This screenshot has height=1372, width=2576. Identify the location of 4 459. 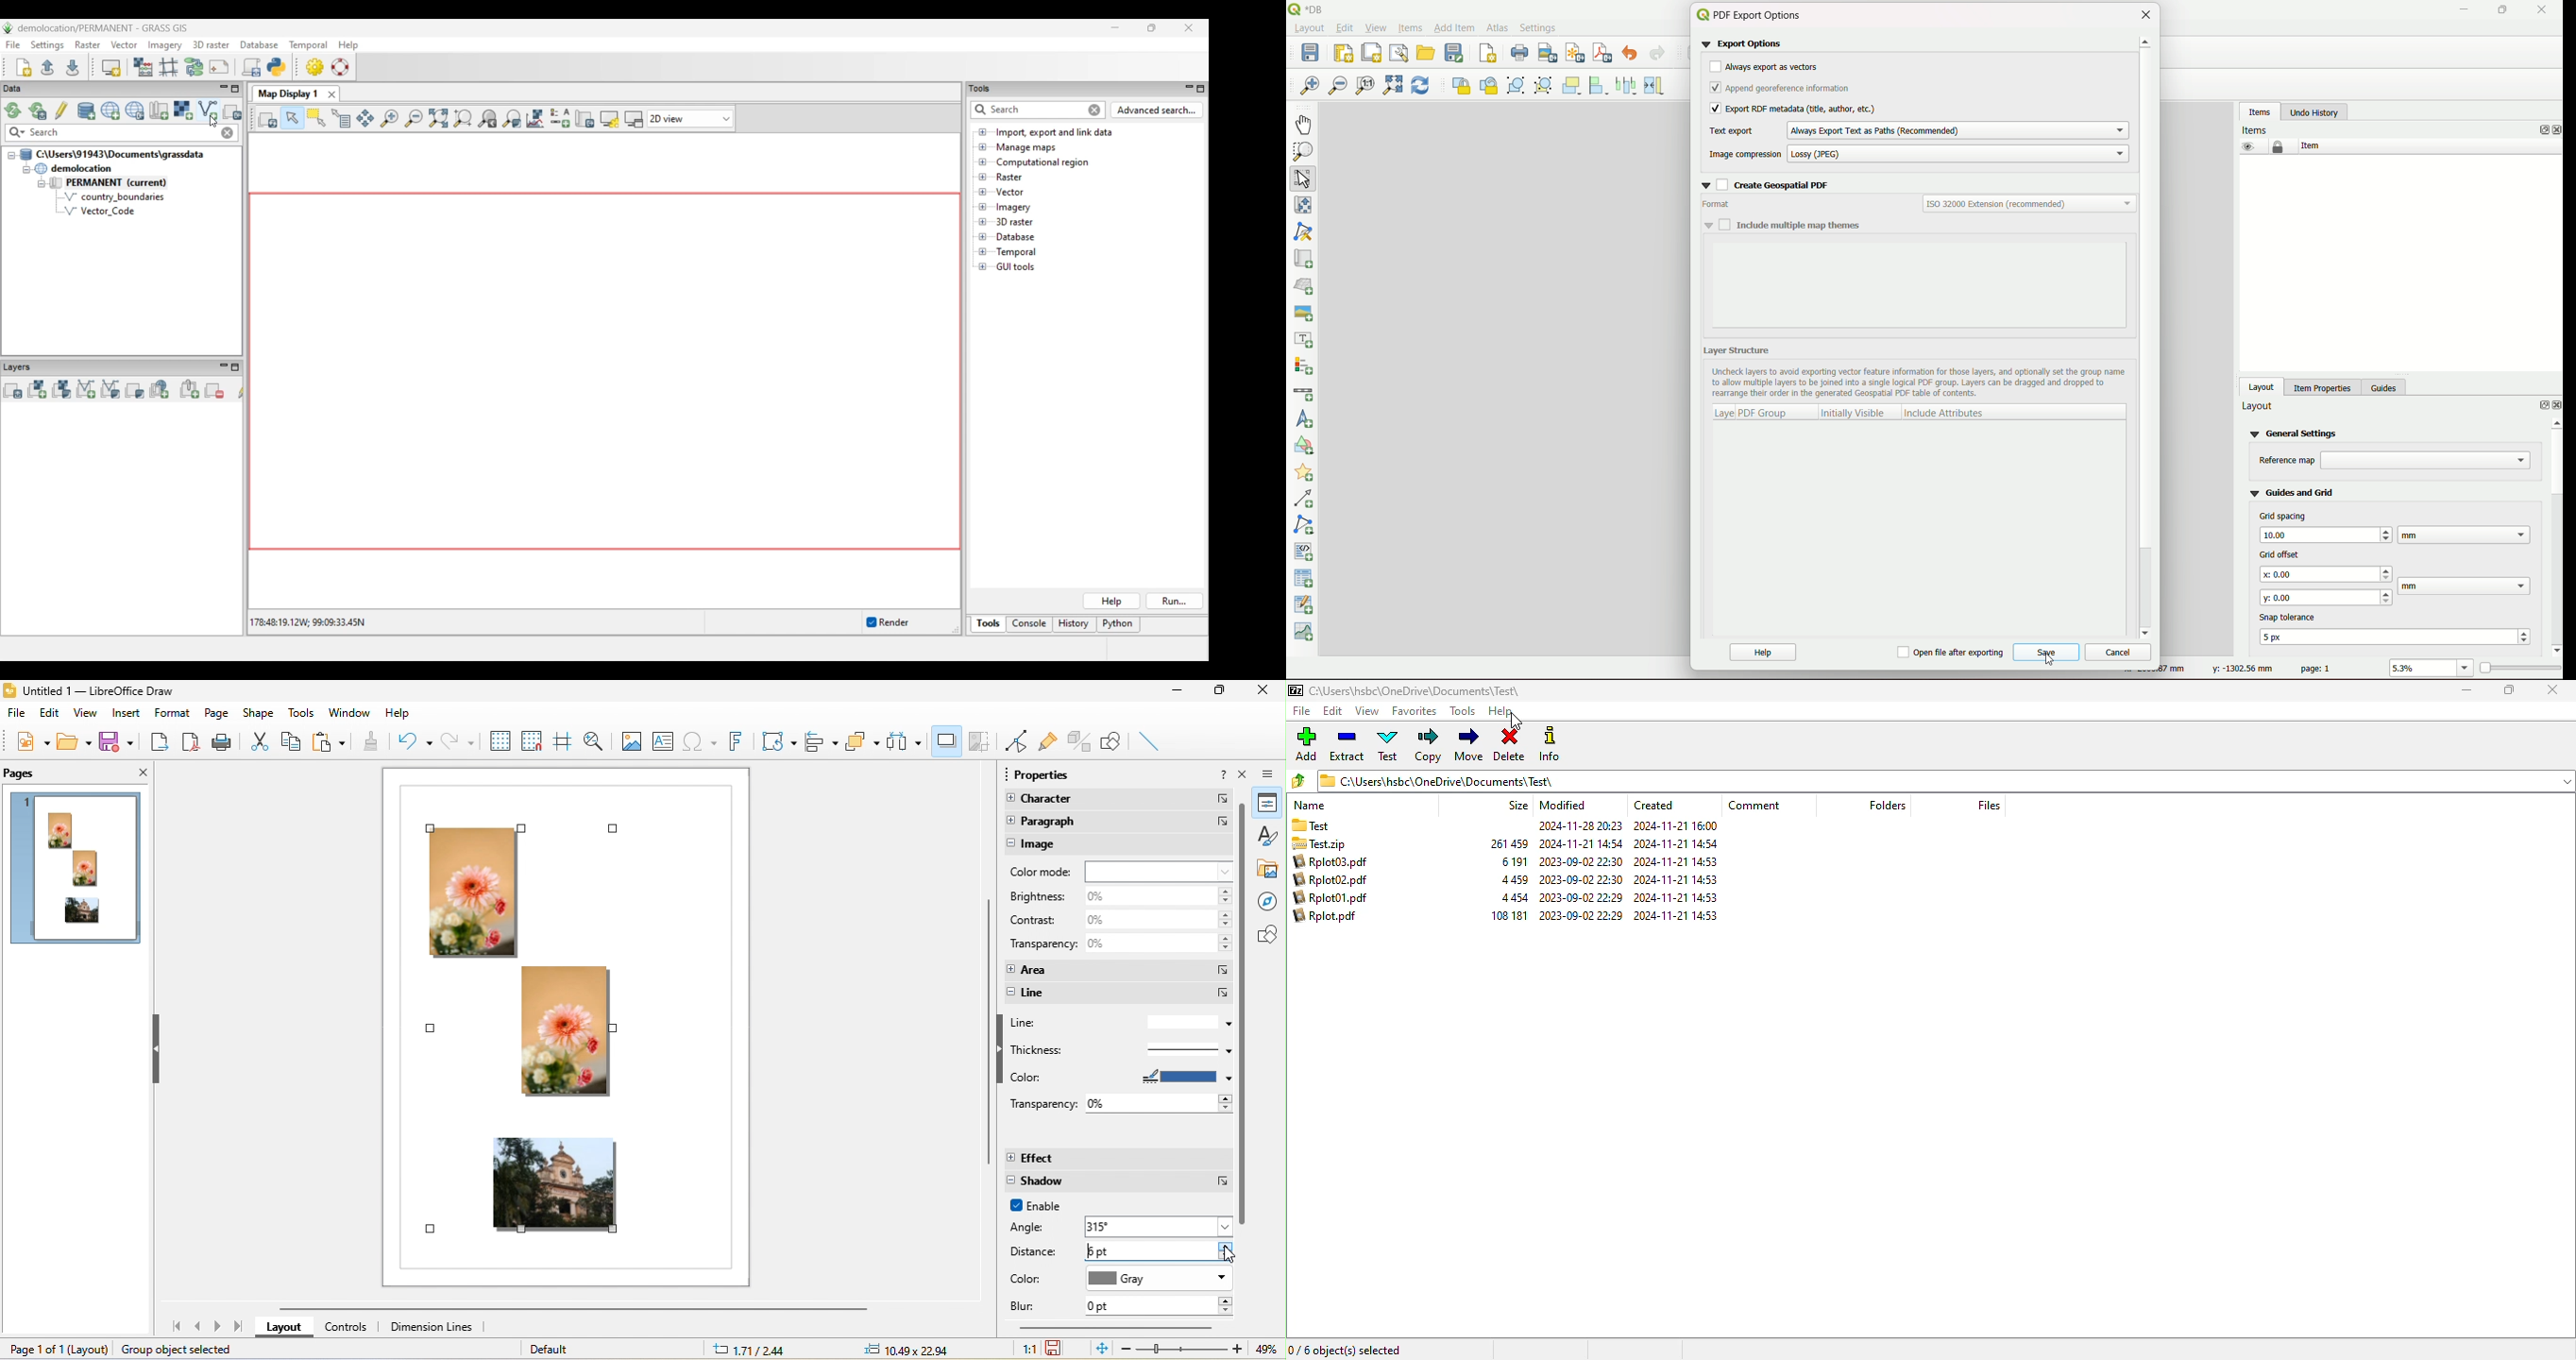
(1517, 880).